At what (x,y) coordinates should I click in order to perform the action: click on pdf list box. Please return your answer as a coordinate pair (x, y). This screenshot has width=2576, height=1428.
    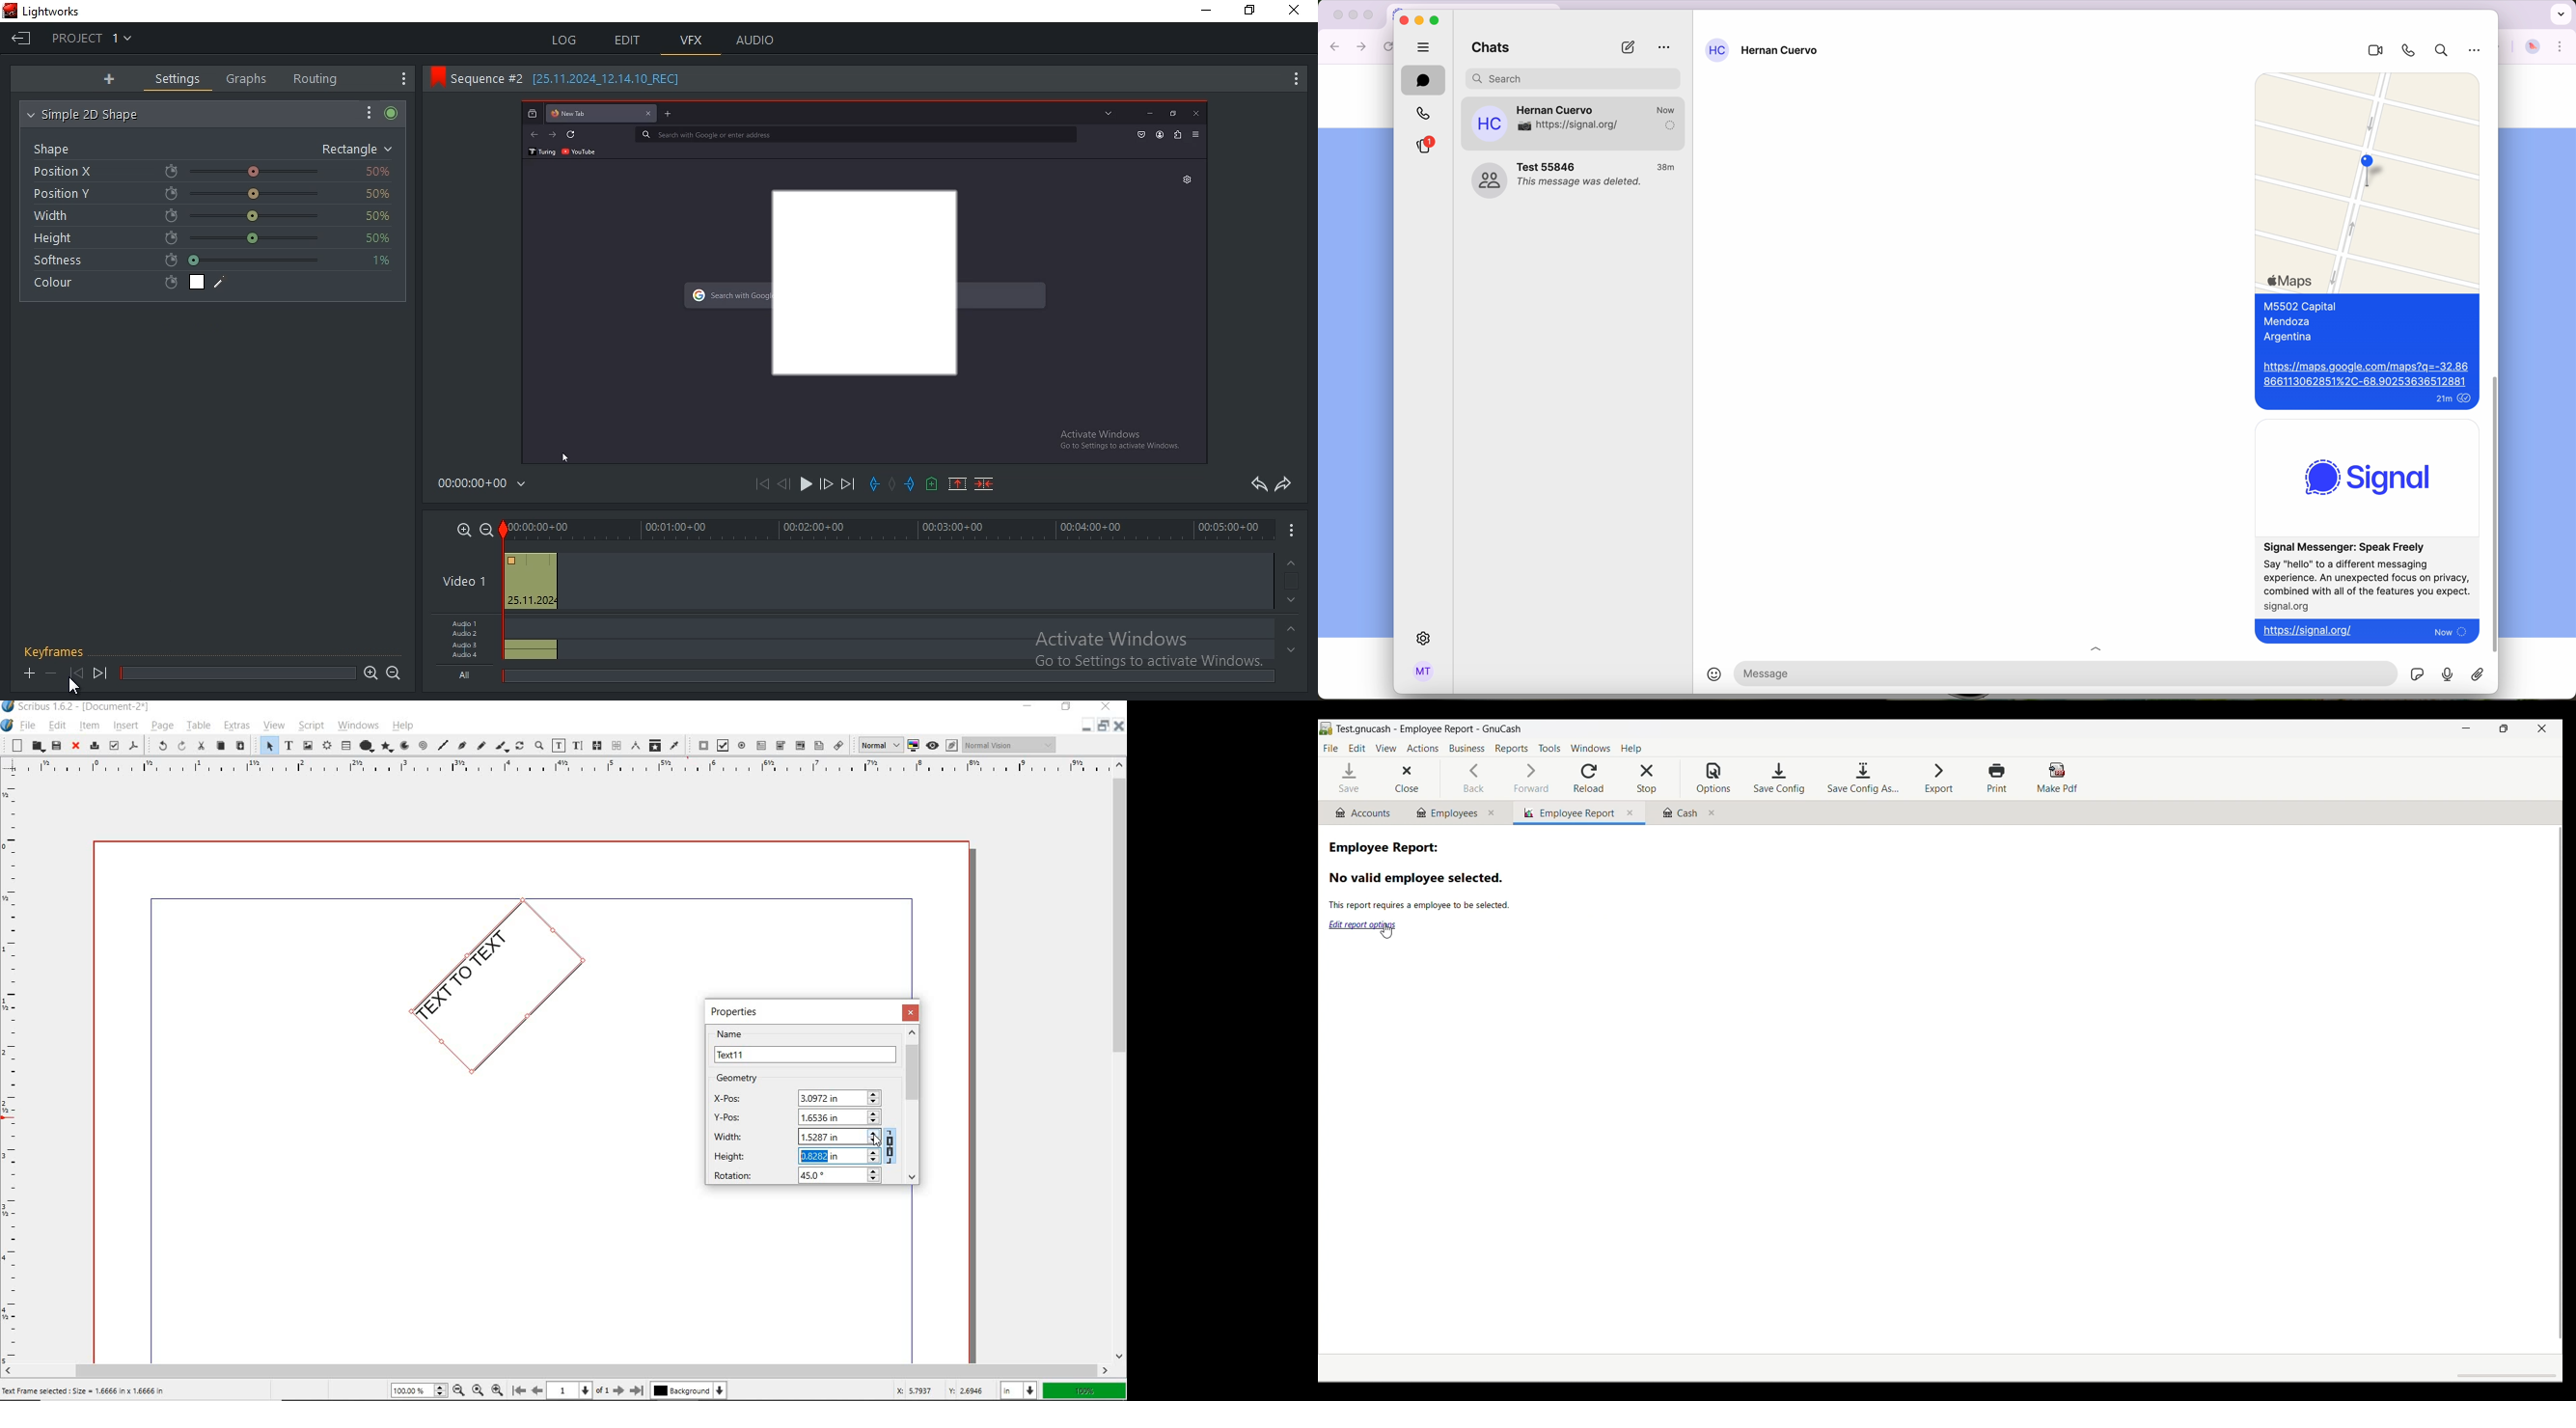
    Looking at the image, I should click on (819, 746).